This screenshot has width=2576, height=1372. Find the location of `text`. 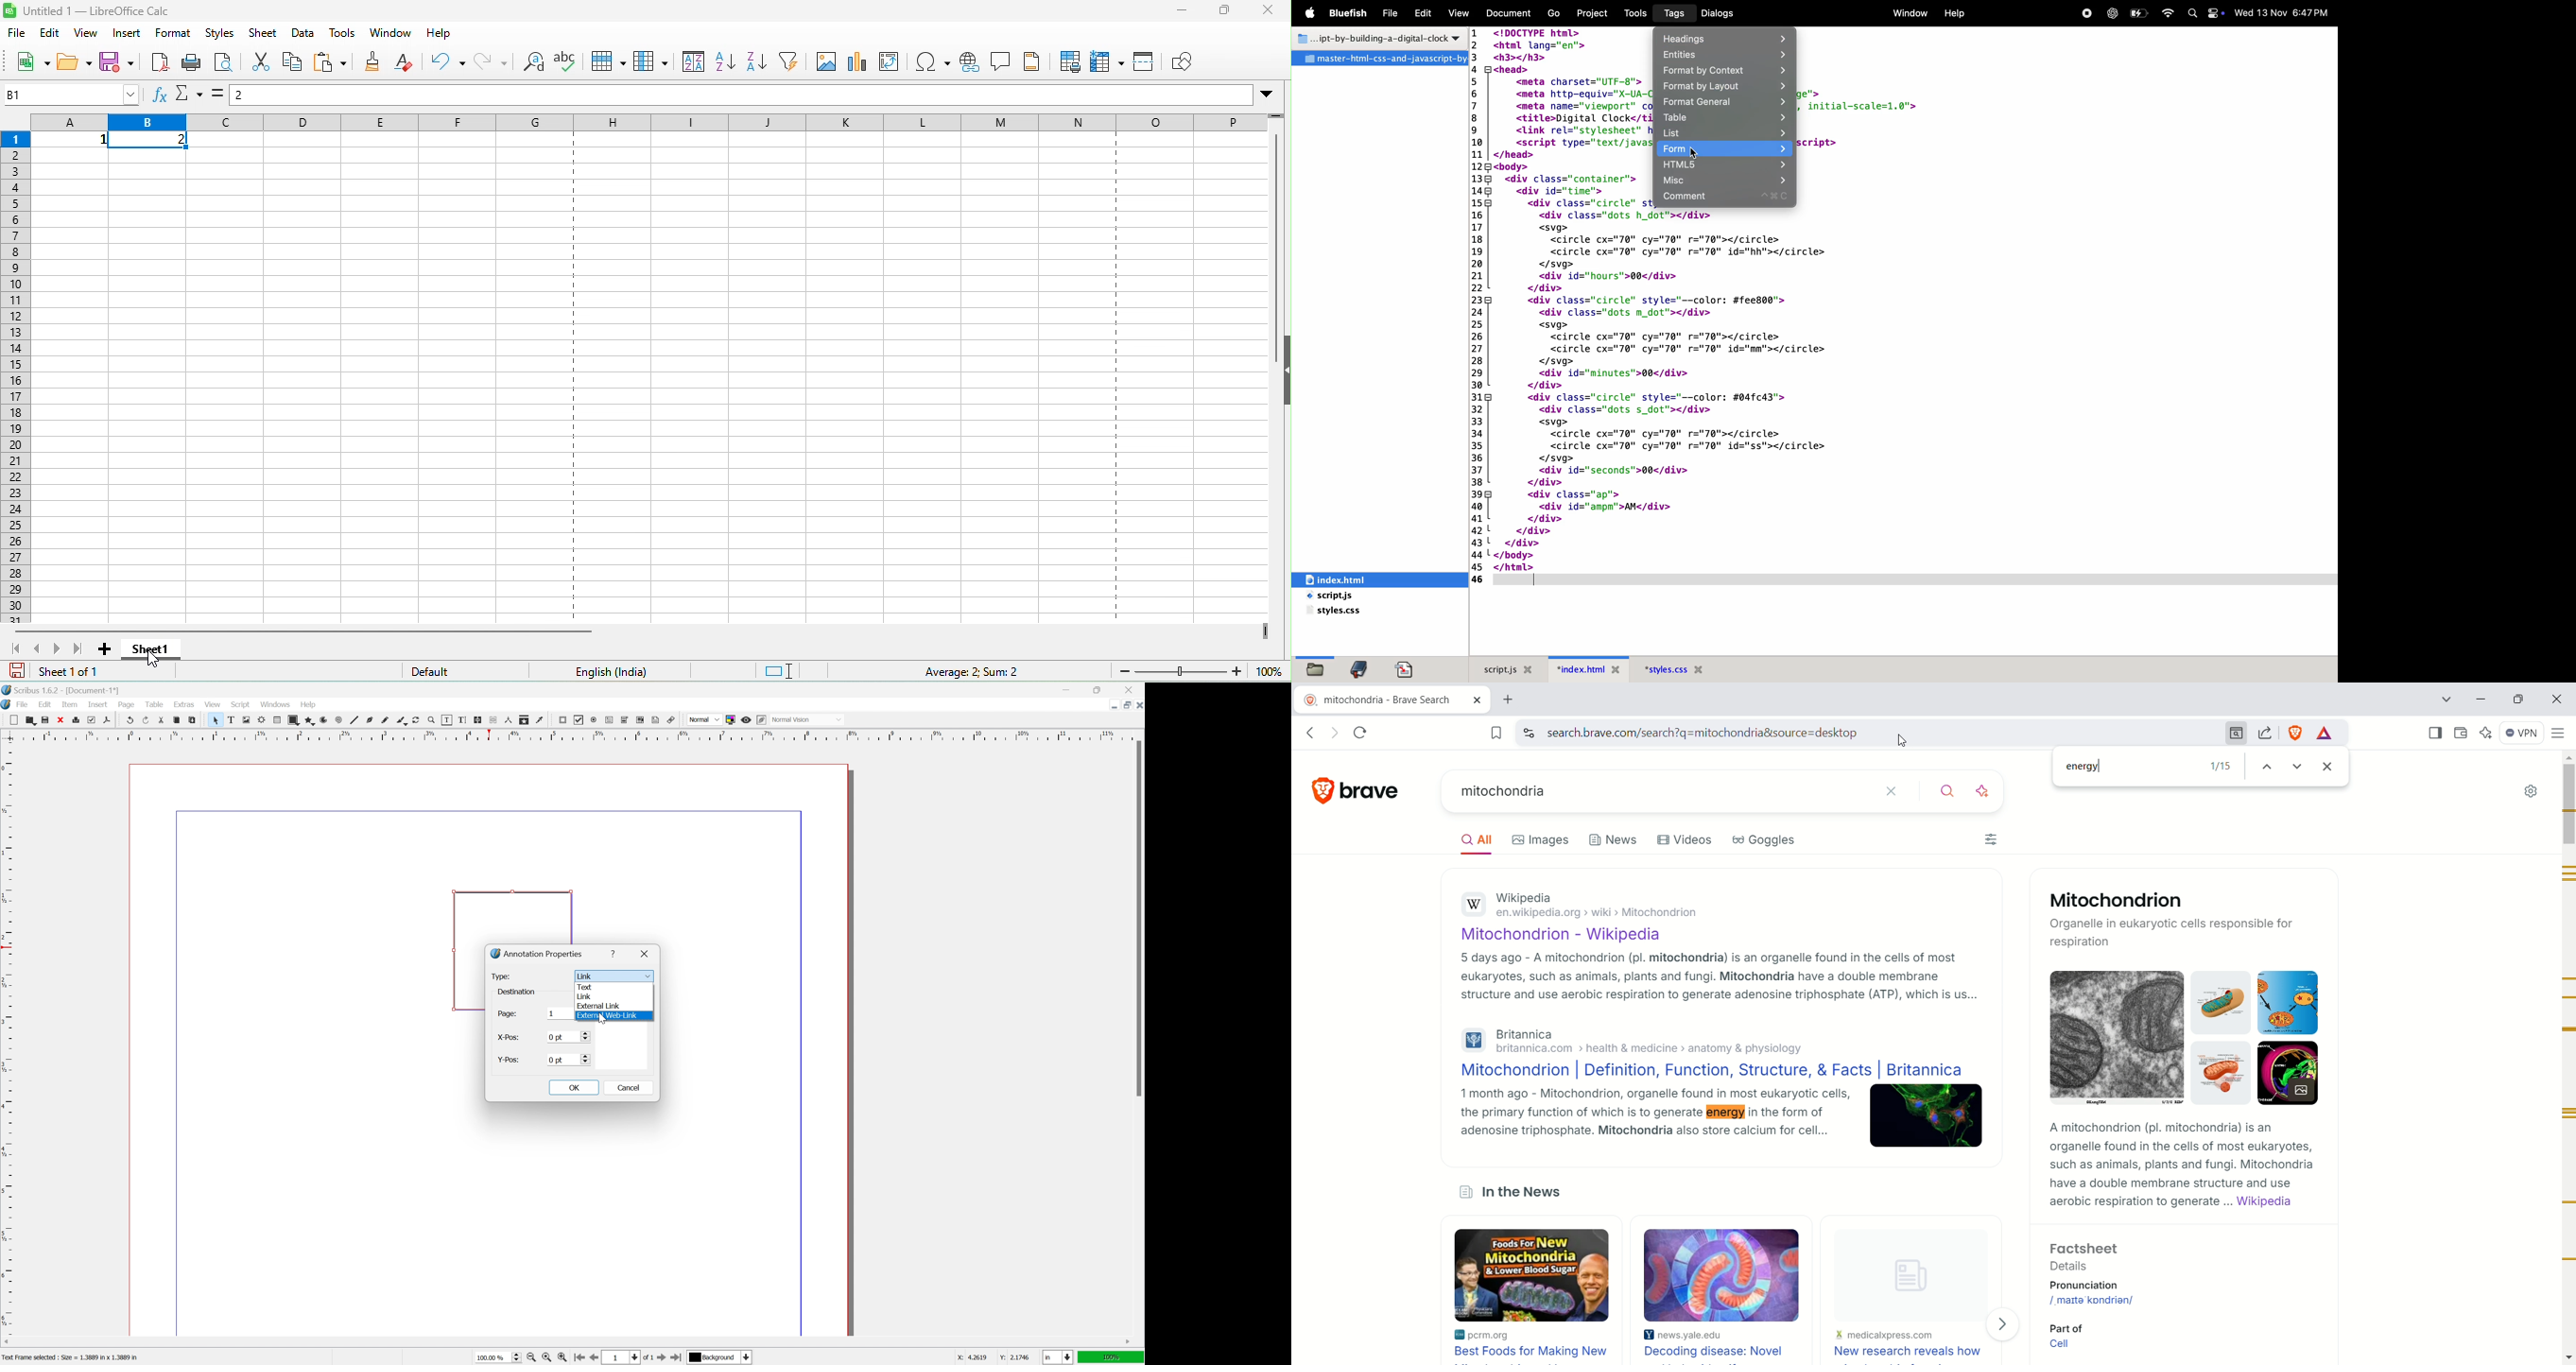

text is located at coordinates (587, 986).